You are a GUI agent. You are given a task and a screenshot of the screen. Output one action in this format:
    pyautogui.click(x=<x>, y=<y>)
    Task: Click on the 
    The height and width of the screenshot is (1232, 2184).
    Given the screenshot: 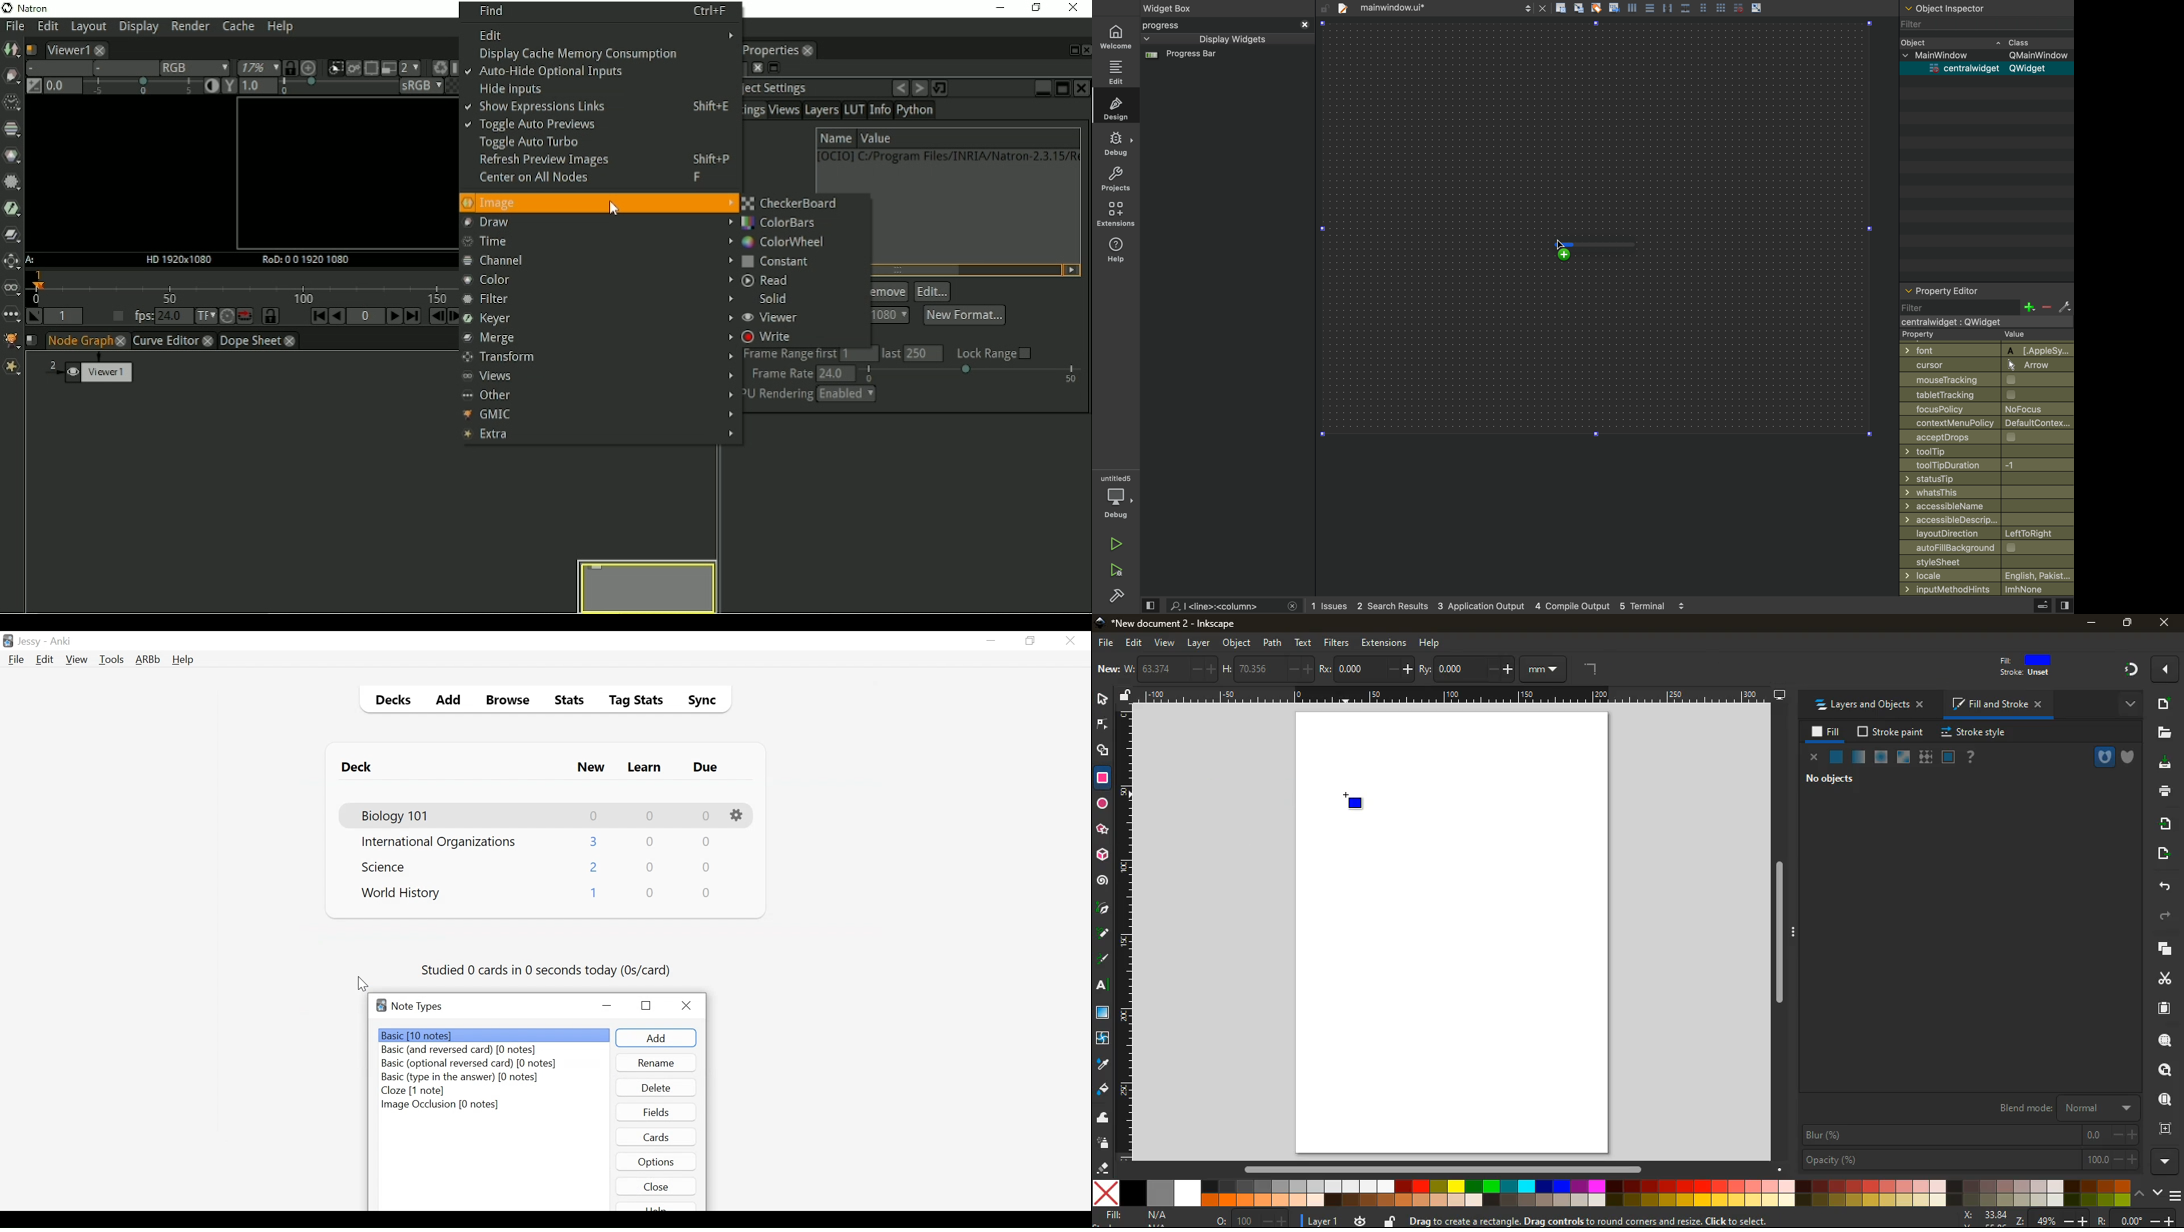 What is the action you would take?
    pyautogui.click(x=656, y=1038)
    